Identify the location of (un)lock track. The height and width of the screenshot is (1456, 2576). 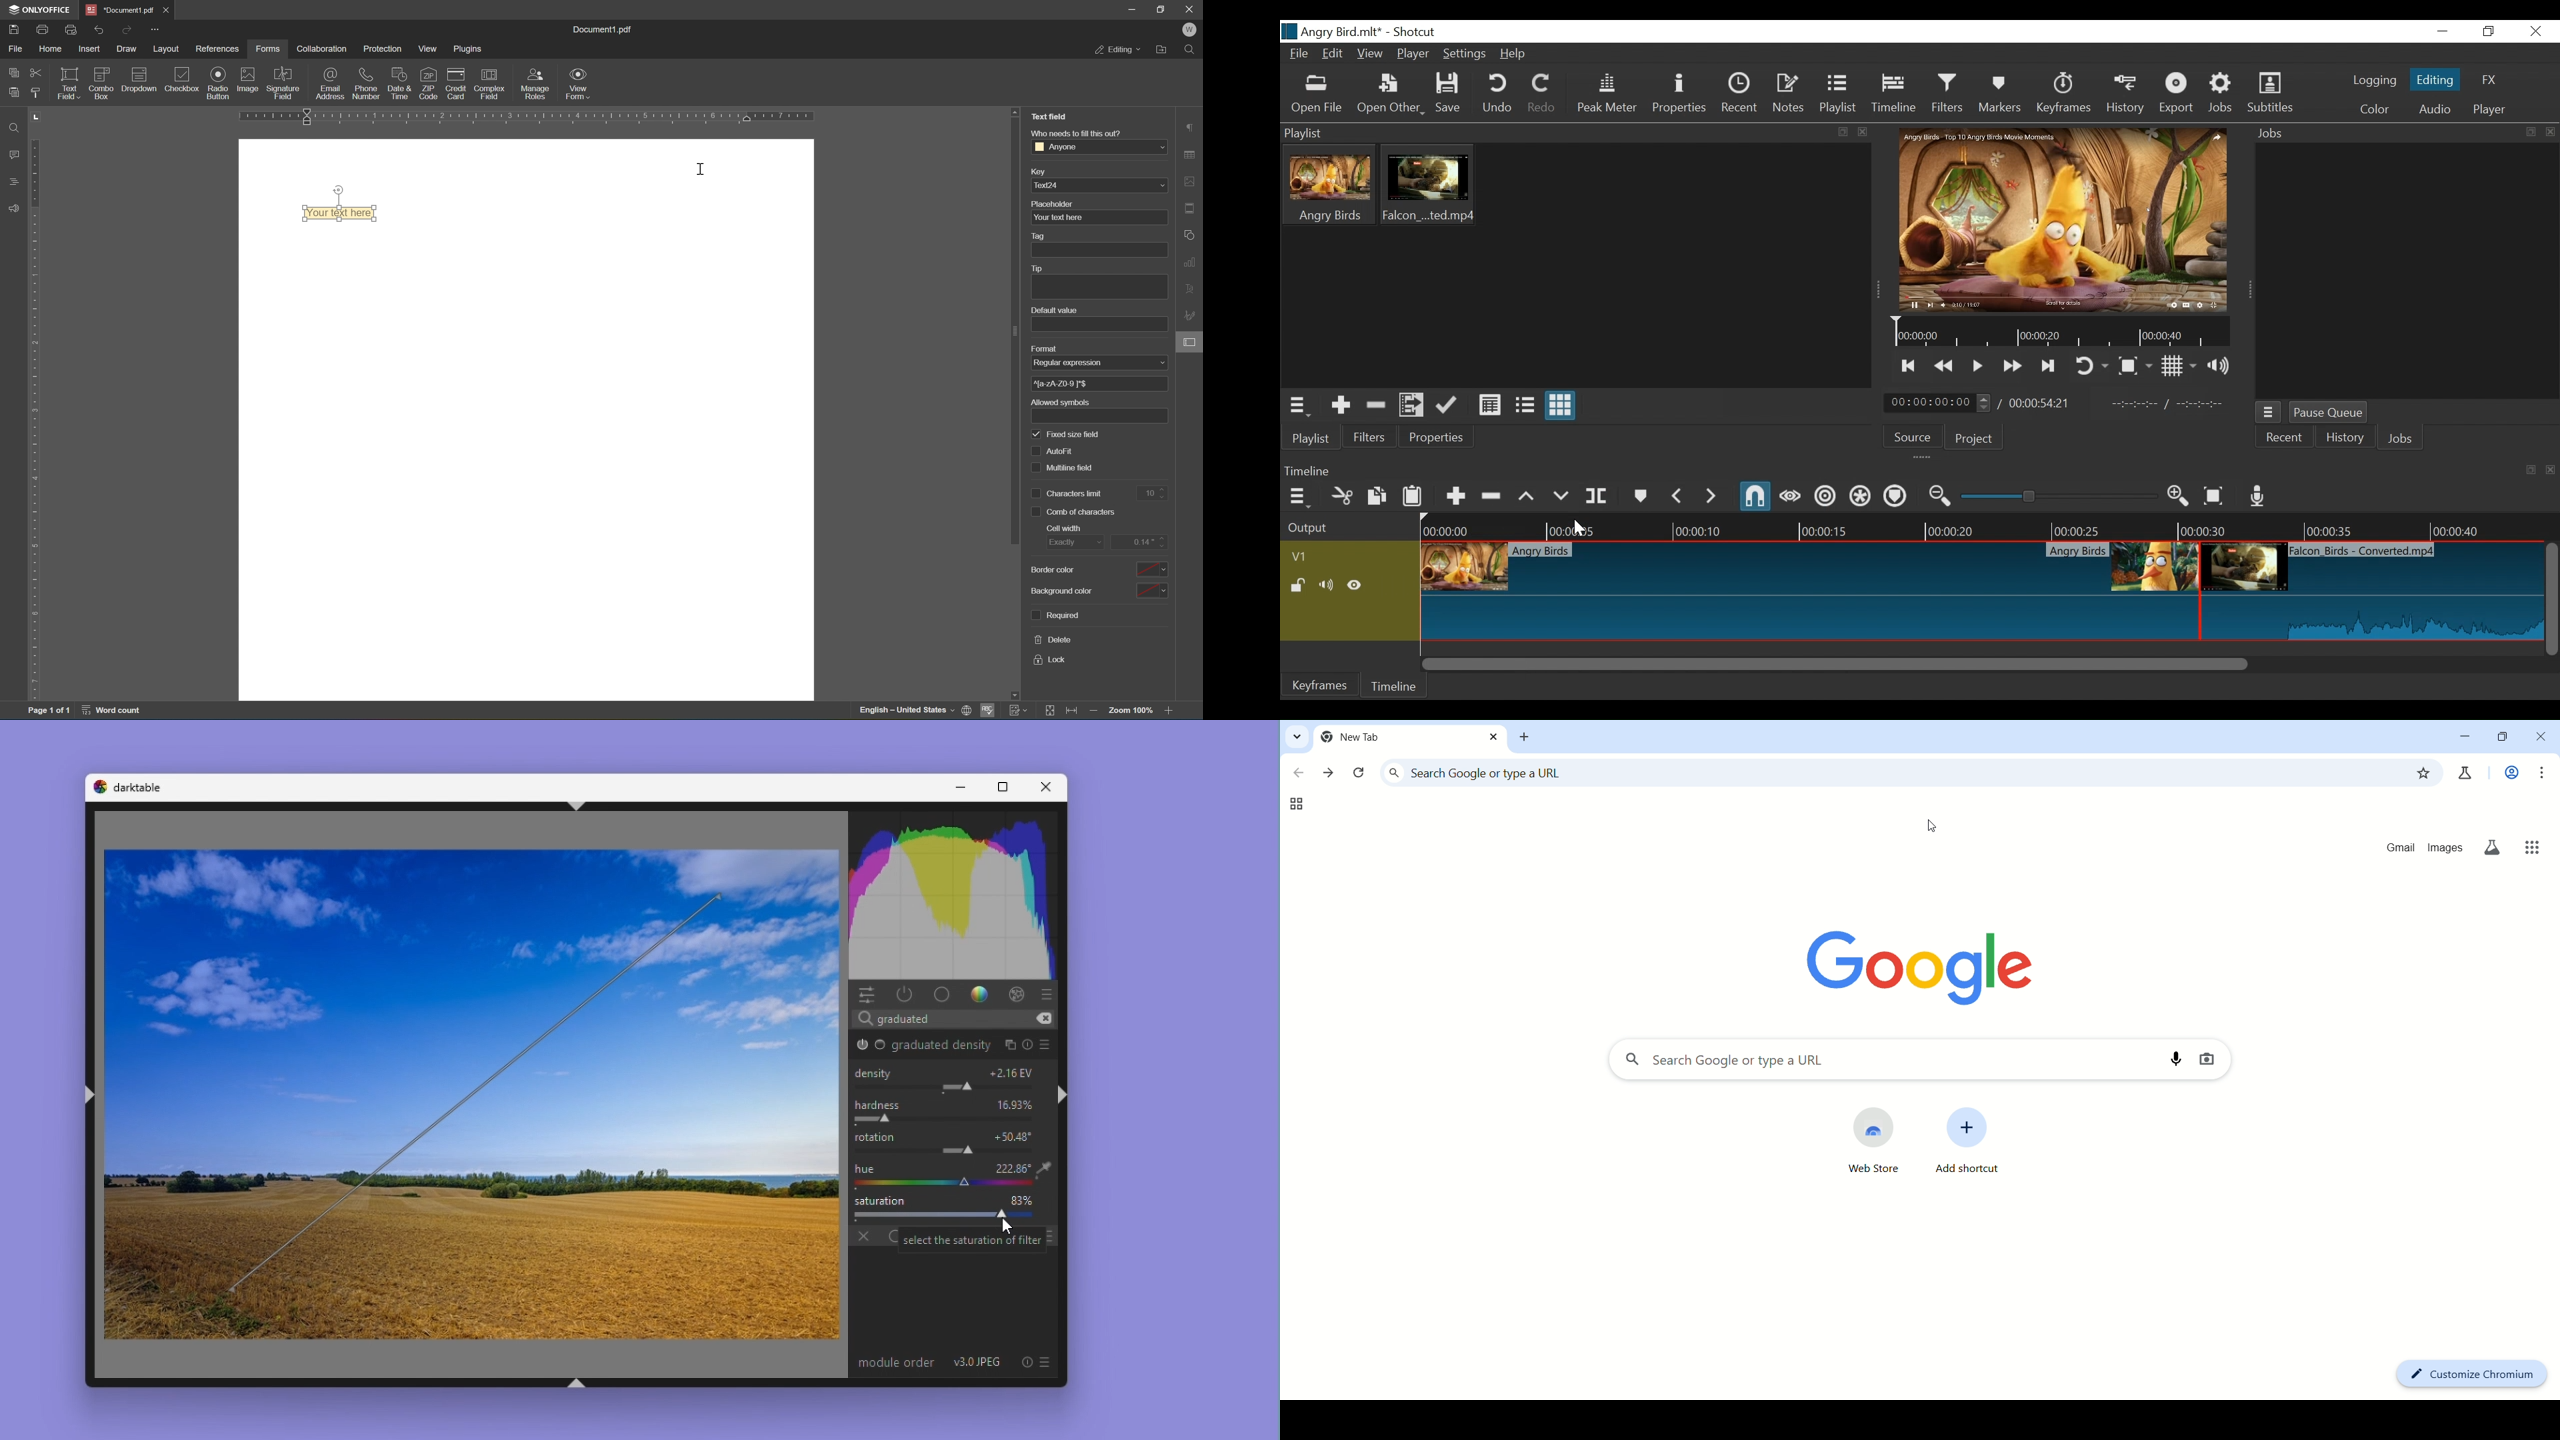
(1297, 585).